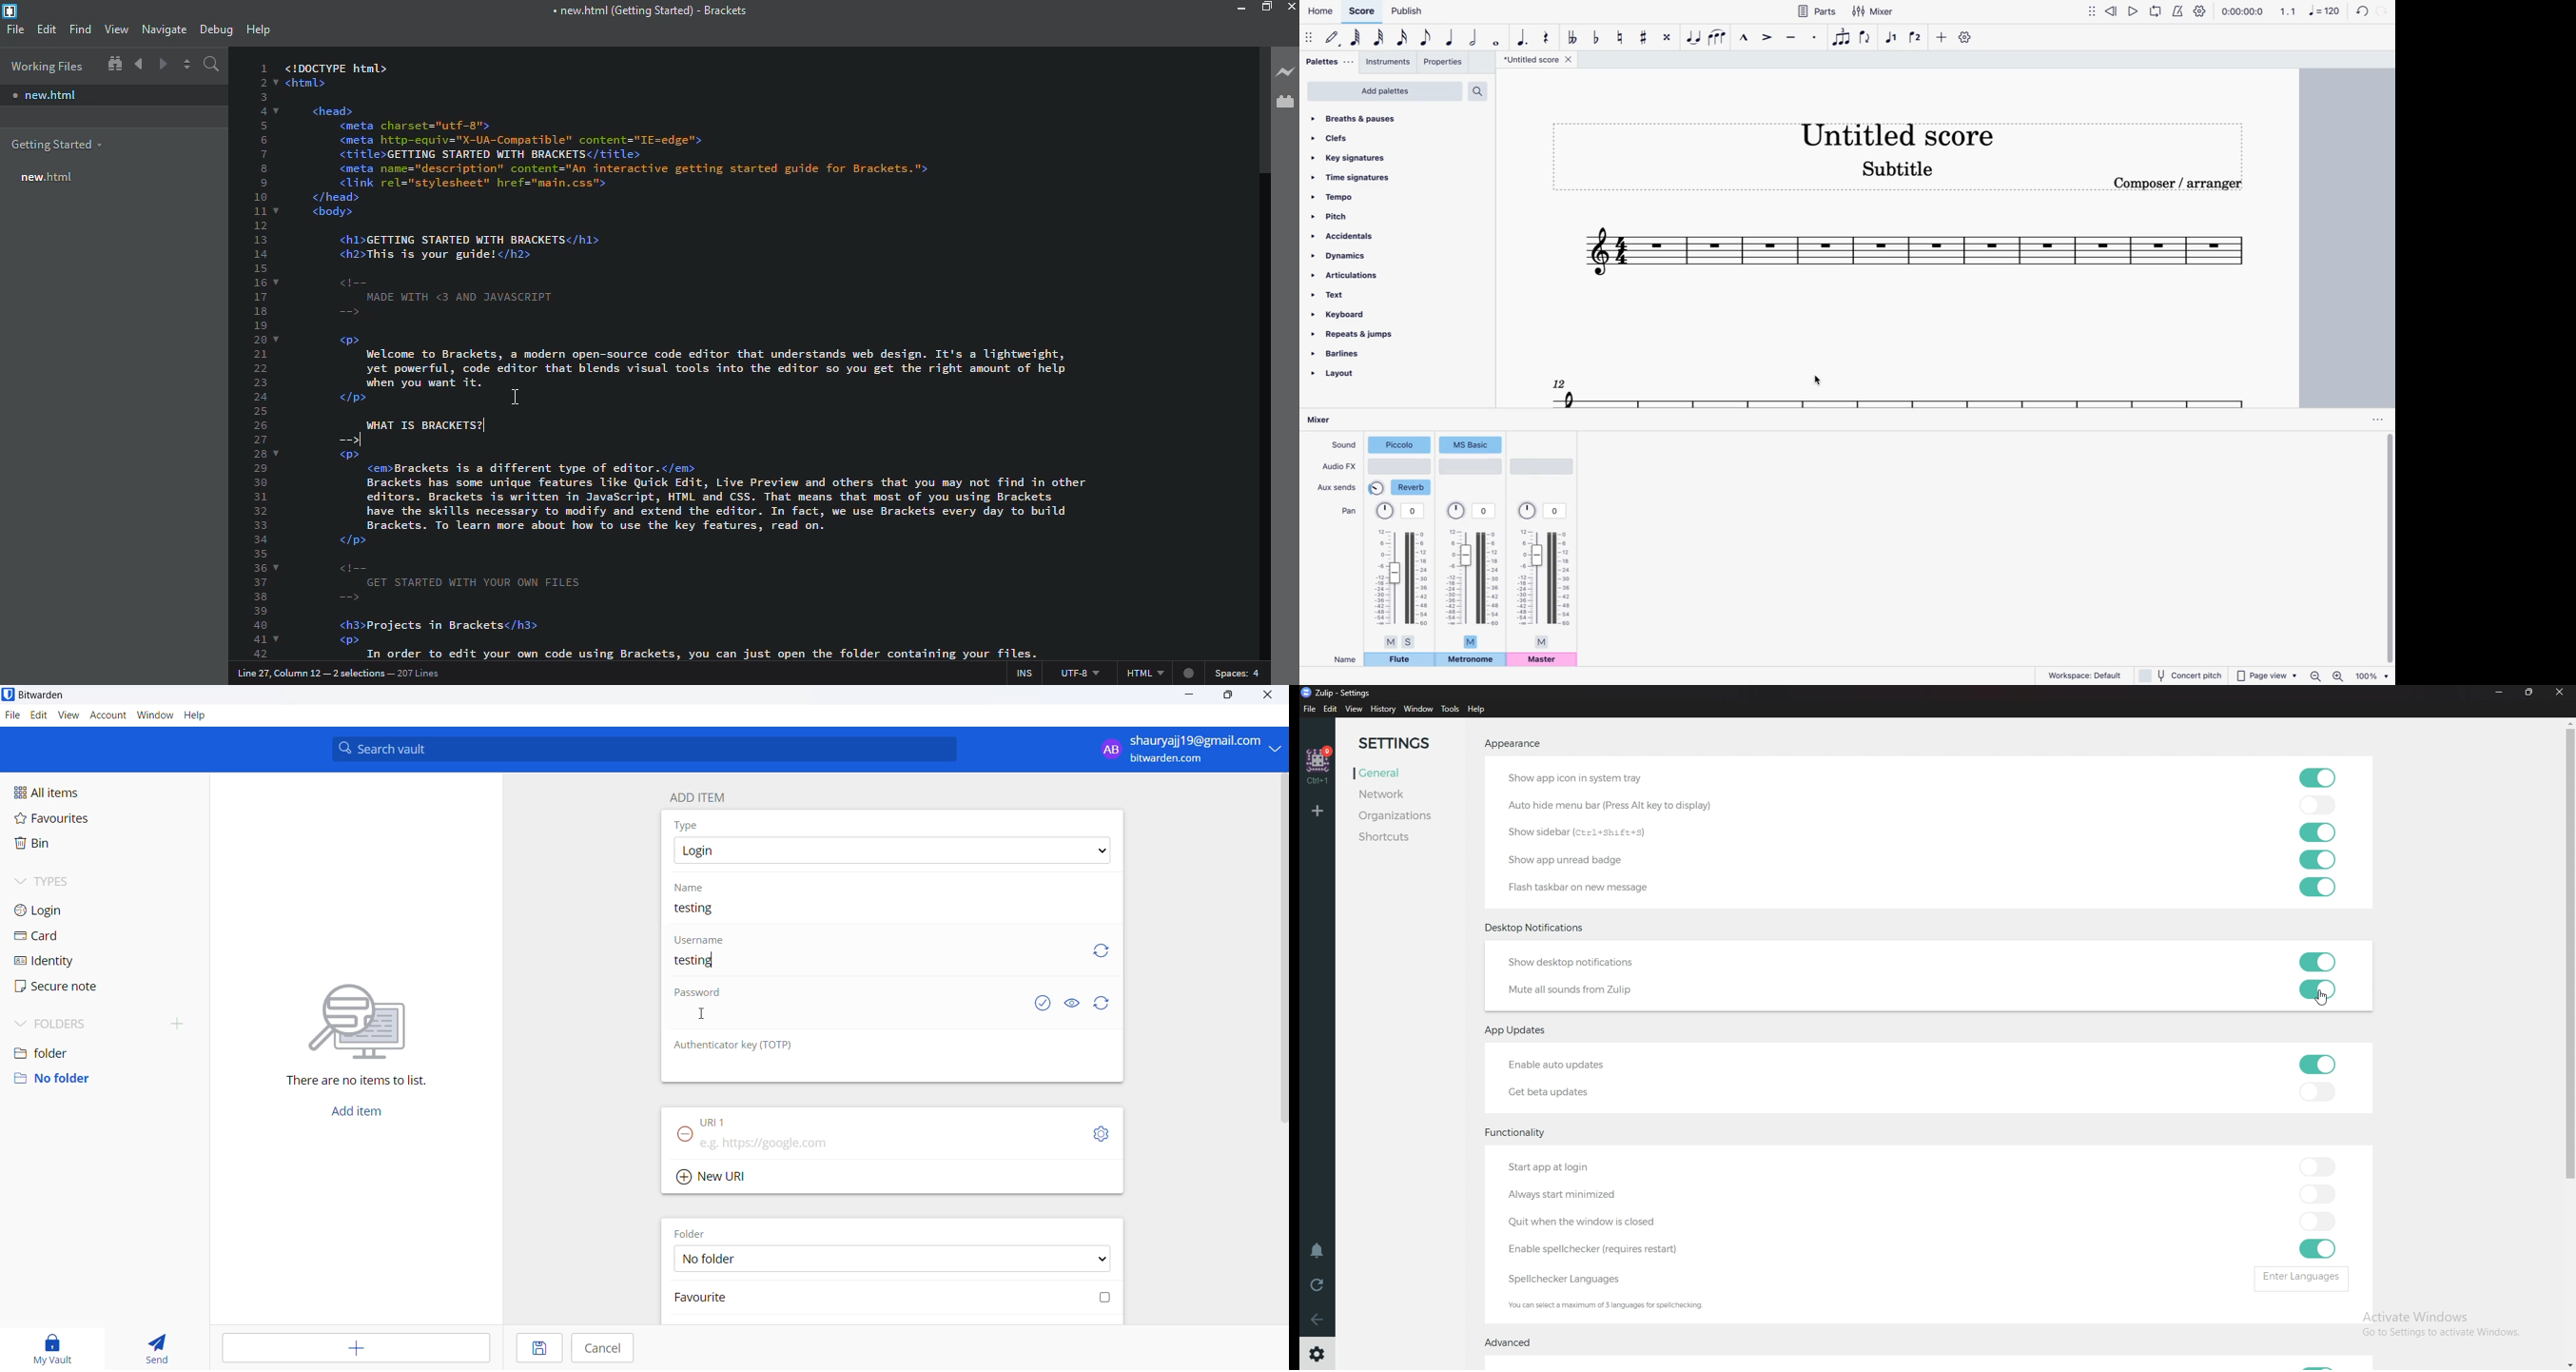 Image resolution: width=2576 pixels, height=1372 pixels. What do you see at coordinates (213, 66) in the screenshot?
I see `search` at bounding box center [213, 66].